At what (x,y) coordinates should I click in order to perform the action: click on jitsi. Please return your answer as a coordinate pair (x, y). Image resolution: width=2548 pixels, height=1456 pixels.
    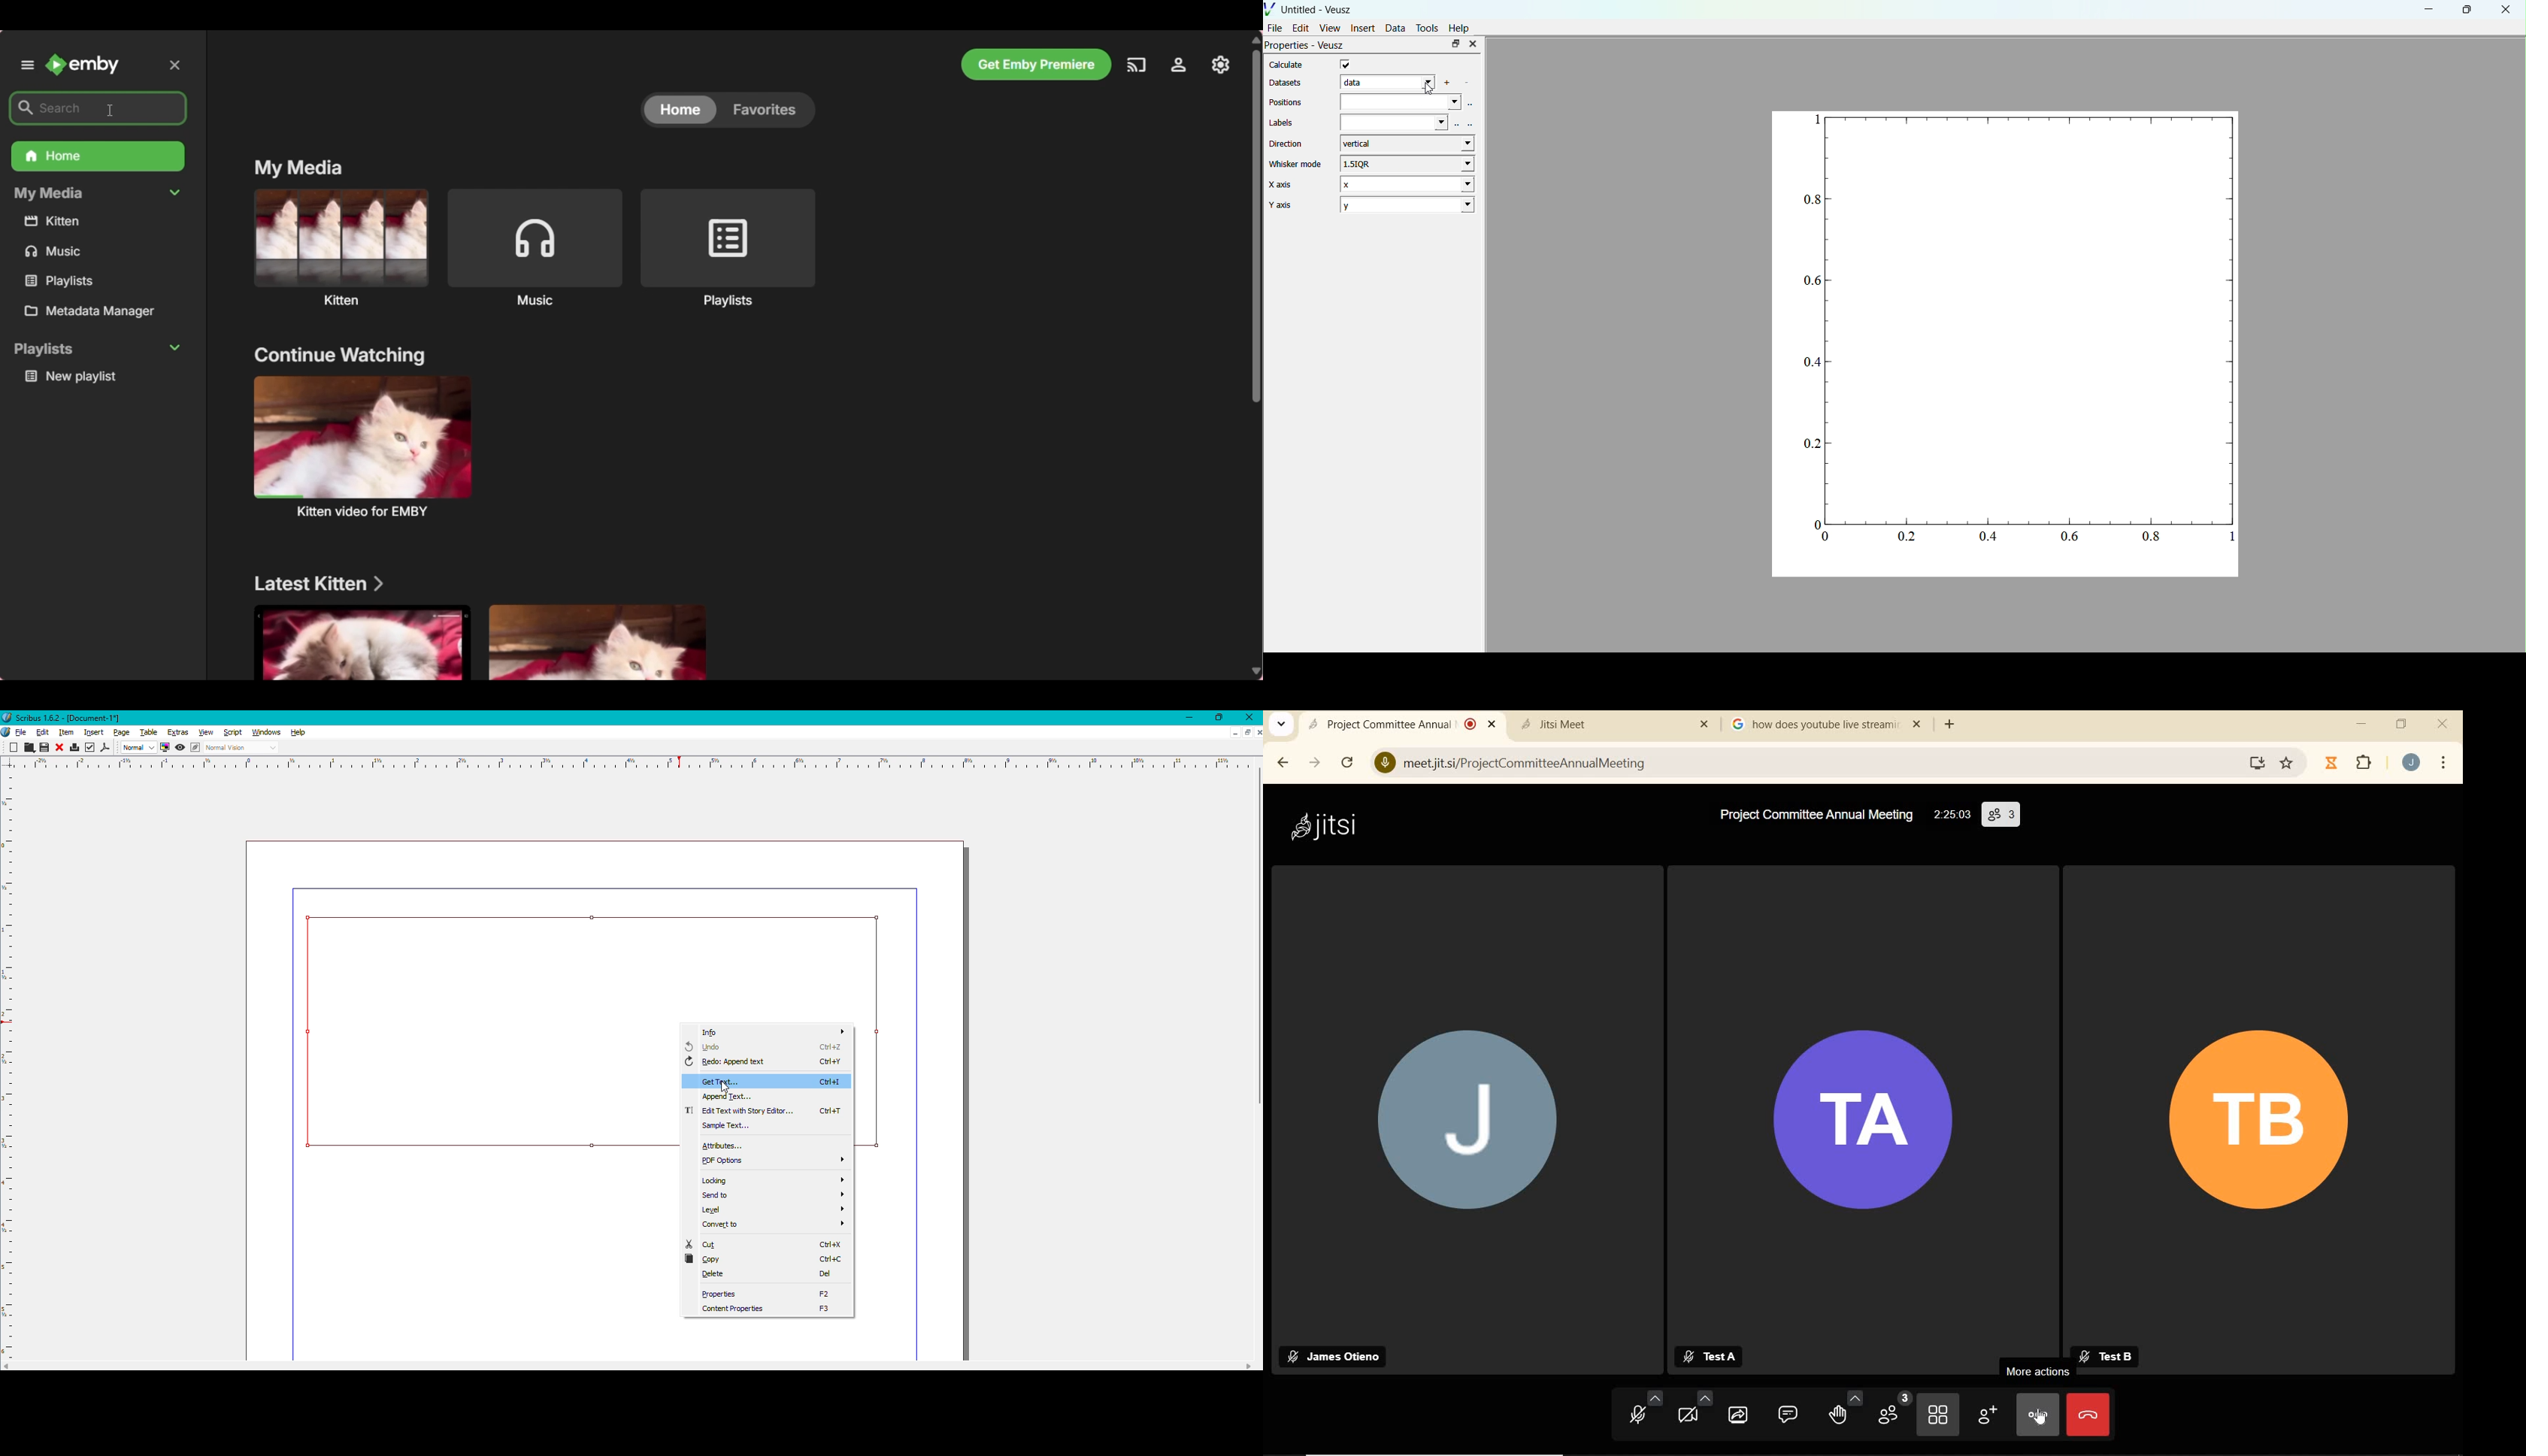
    Looking at the image, I should click on (1337, 832).